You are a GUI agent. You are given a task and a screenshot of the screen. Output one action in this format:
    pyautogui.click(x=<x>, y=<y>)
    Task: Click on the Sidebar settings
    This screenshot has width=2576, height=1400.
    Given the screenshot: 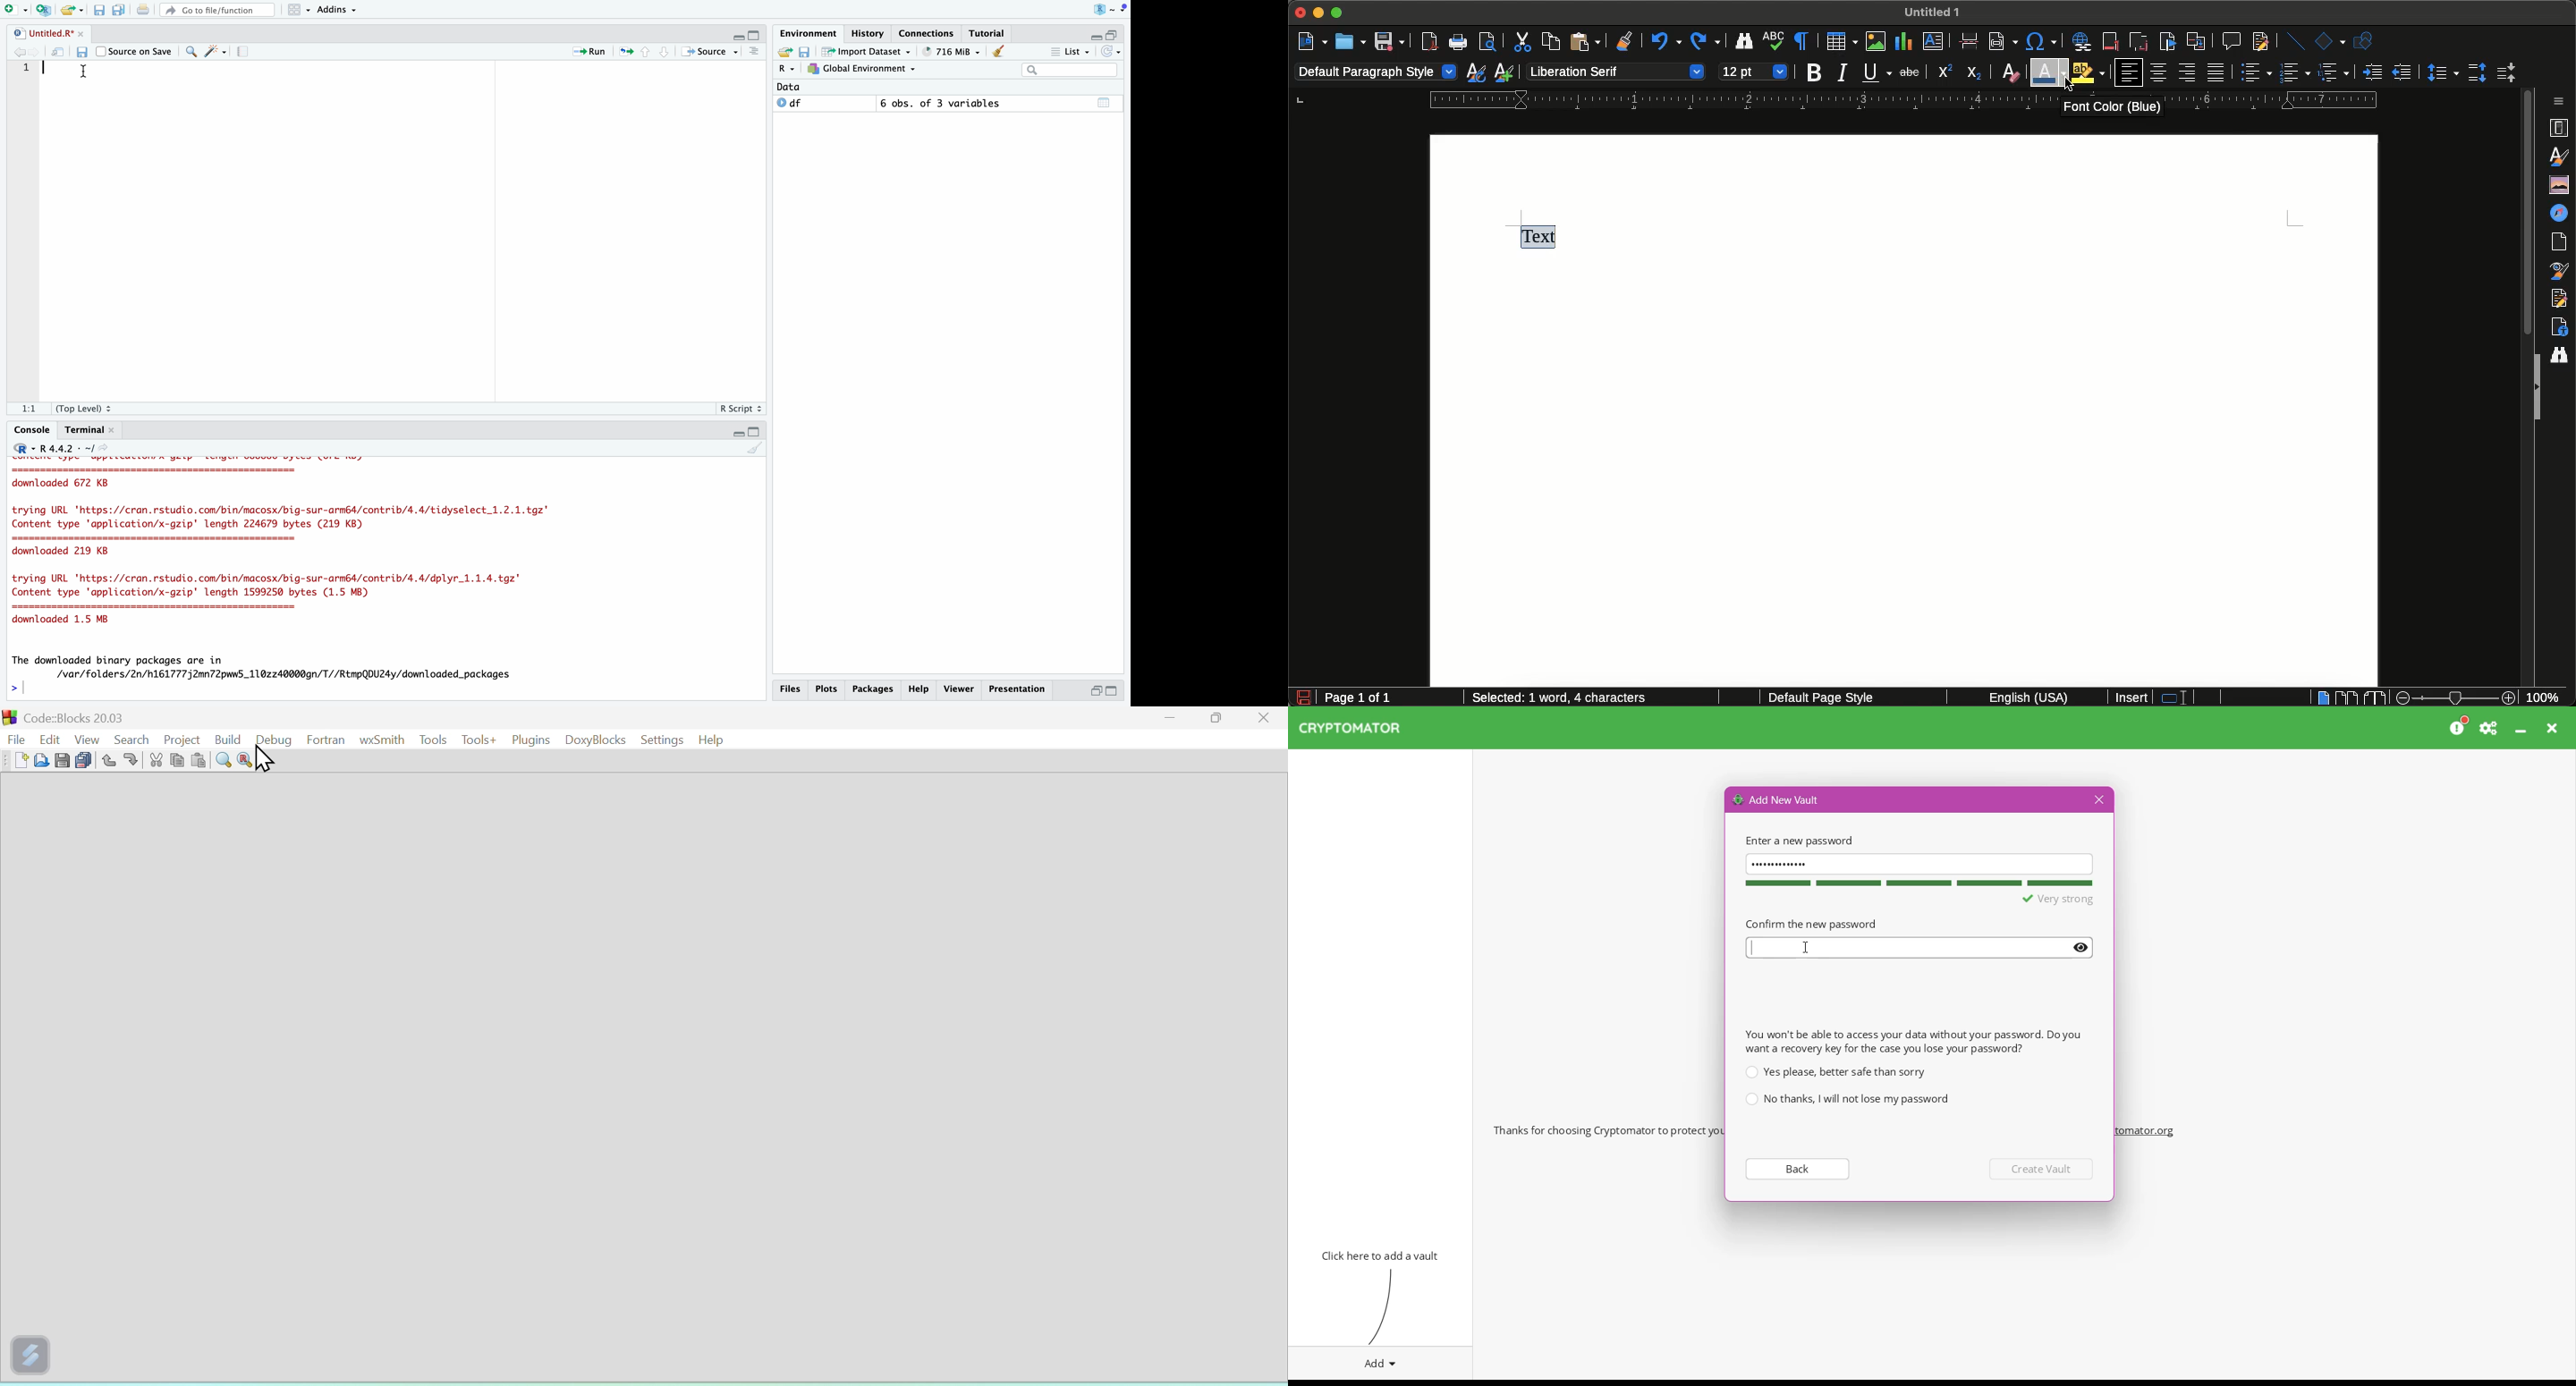 What is the action you would take?
    pyautogui.click(x=2563, y=100)
    